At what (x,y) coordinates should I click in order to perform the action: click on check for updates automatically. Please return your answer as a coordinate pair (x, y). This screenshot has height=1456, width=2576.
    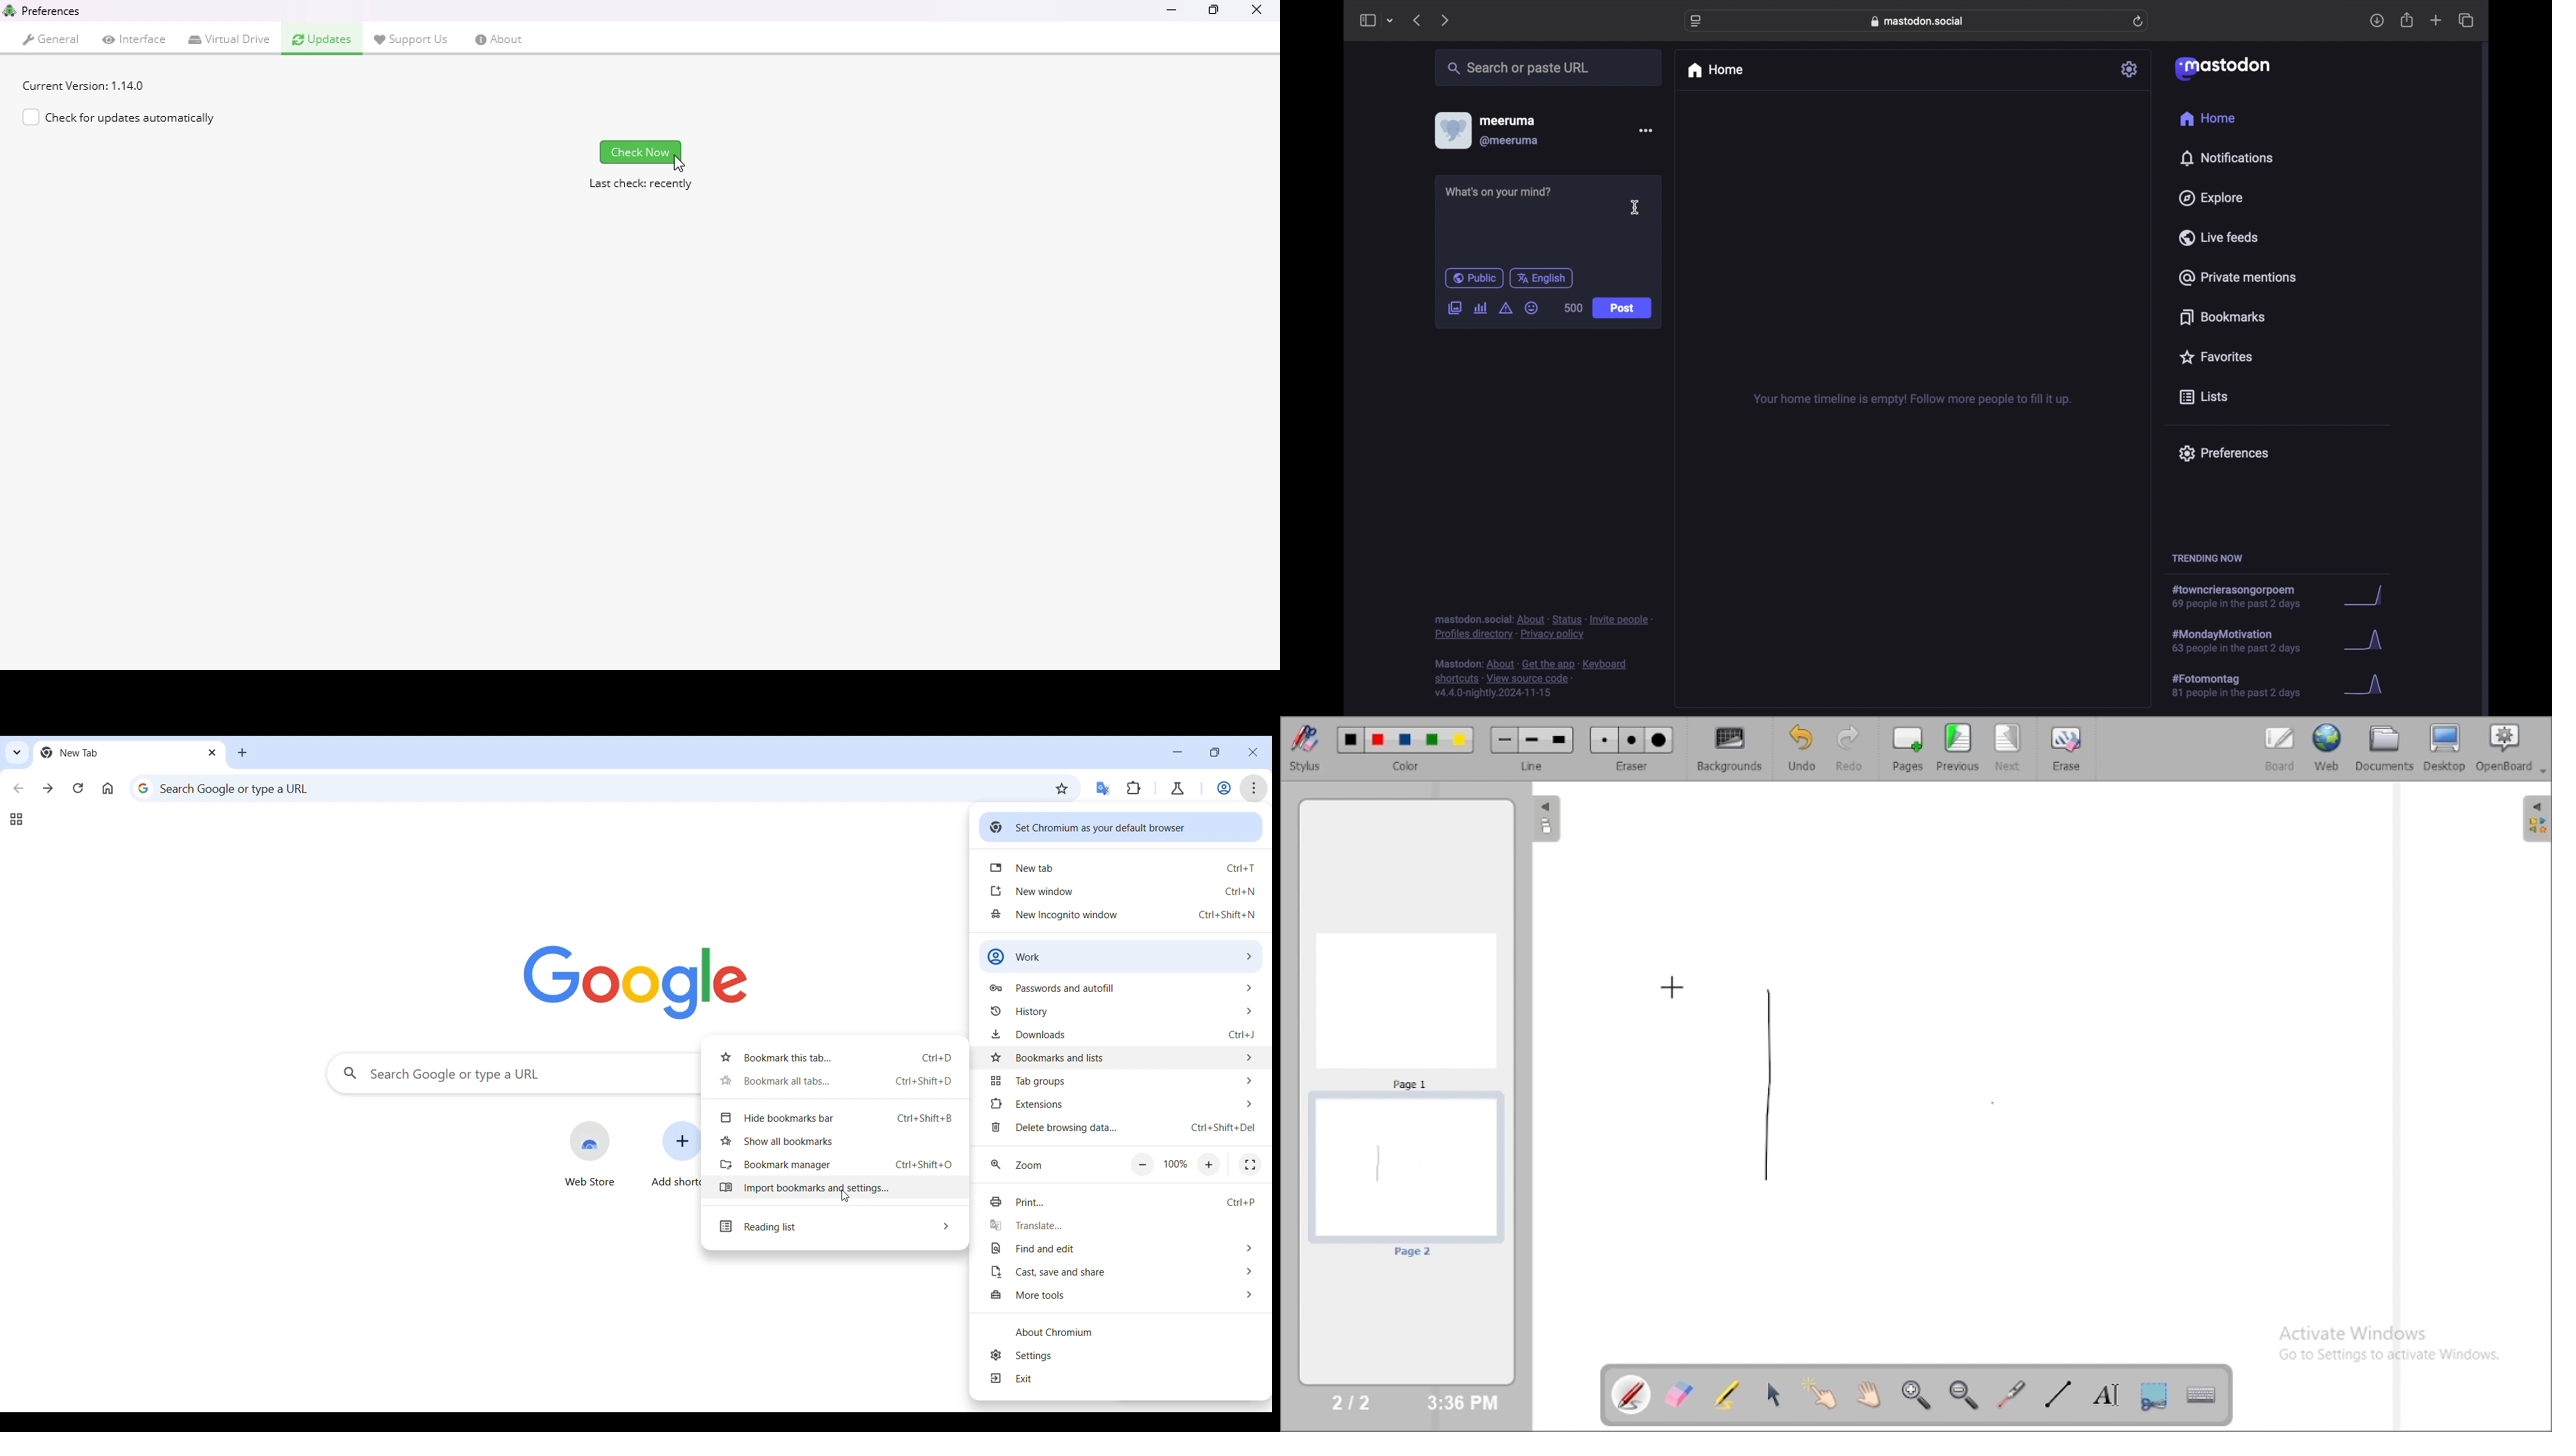
    Looking at the image, I should click on (118, 117).